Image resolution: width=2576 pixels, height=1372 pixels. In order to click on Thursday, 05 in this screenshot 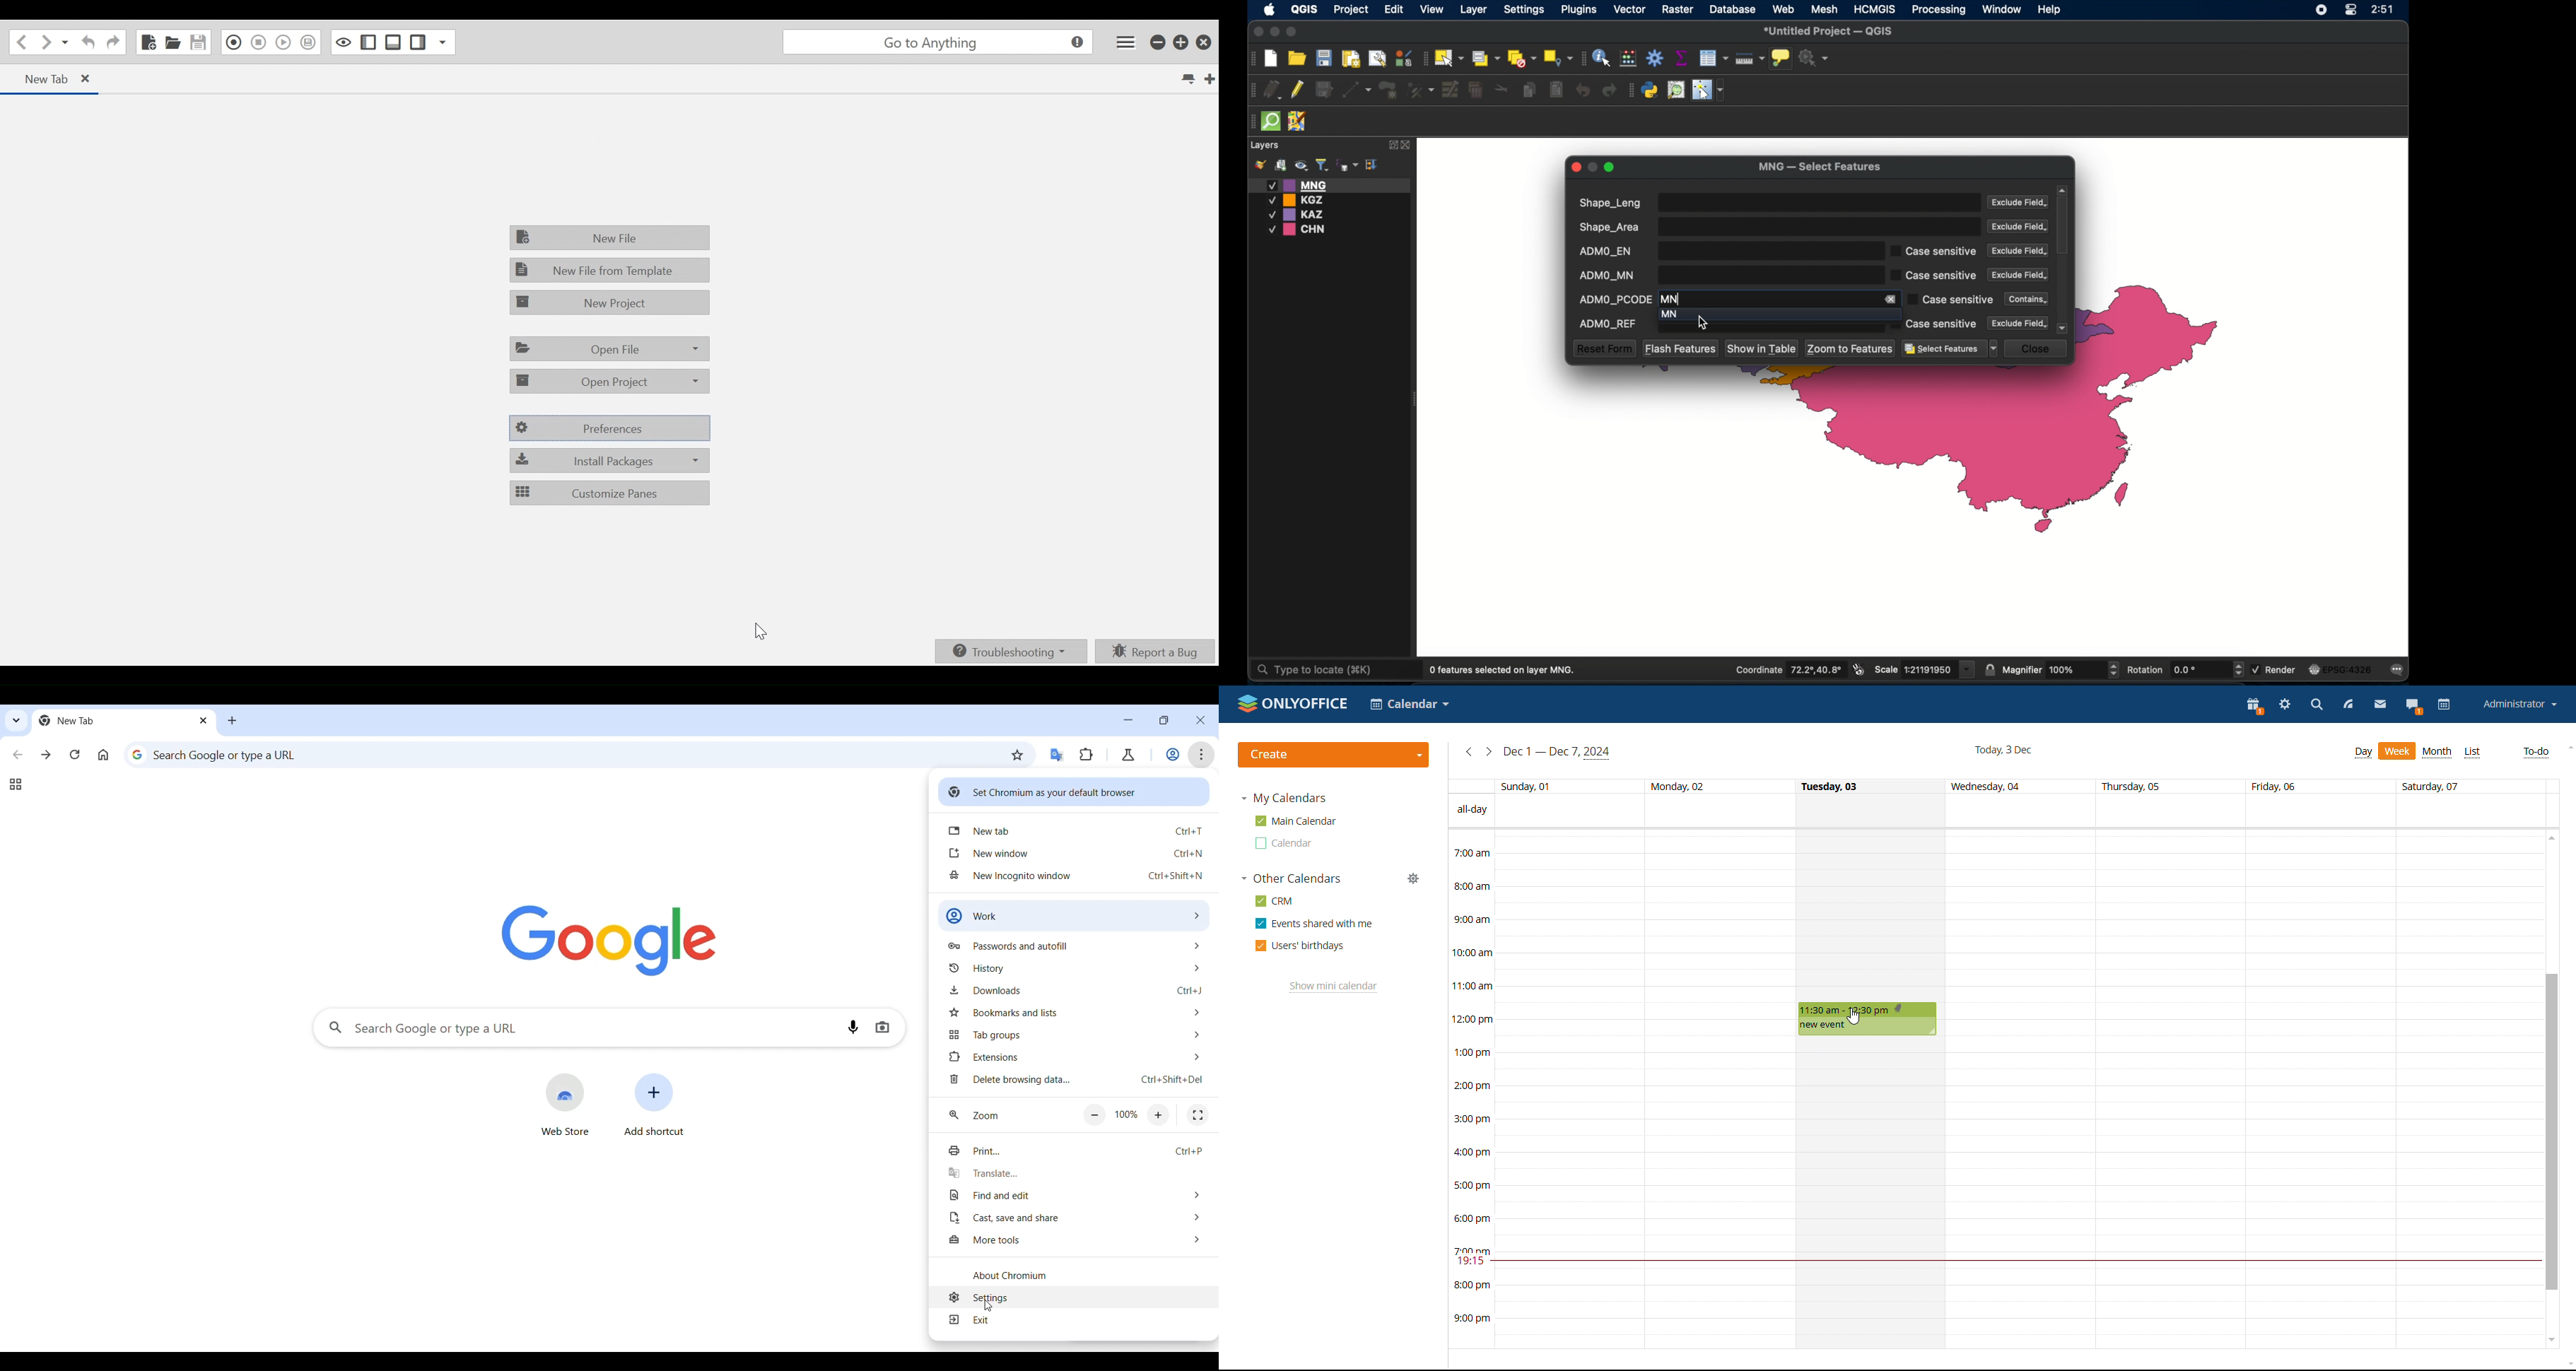, I will do `click(2133, 787)`.